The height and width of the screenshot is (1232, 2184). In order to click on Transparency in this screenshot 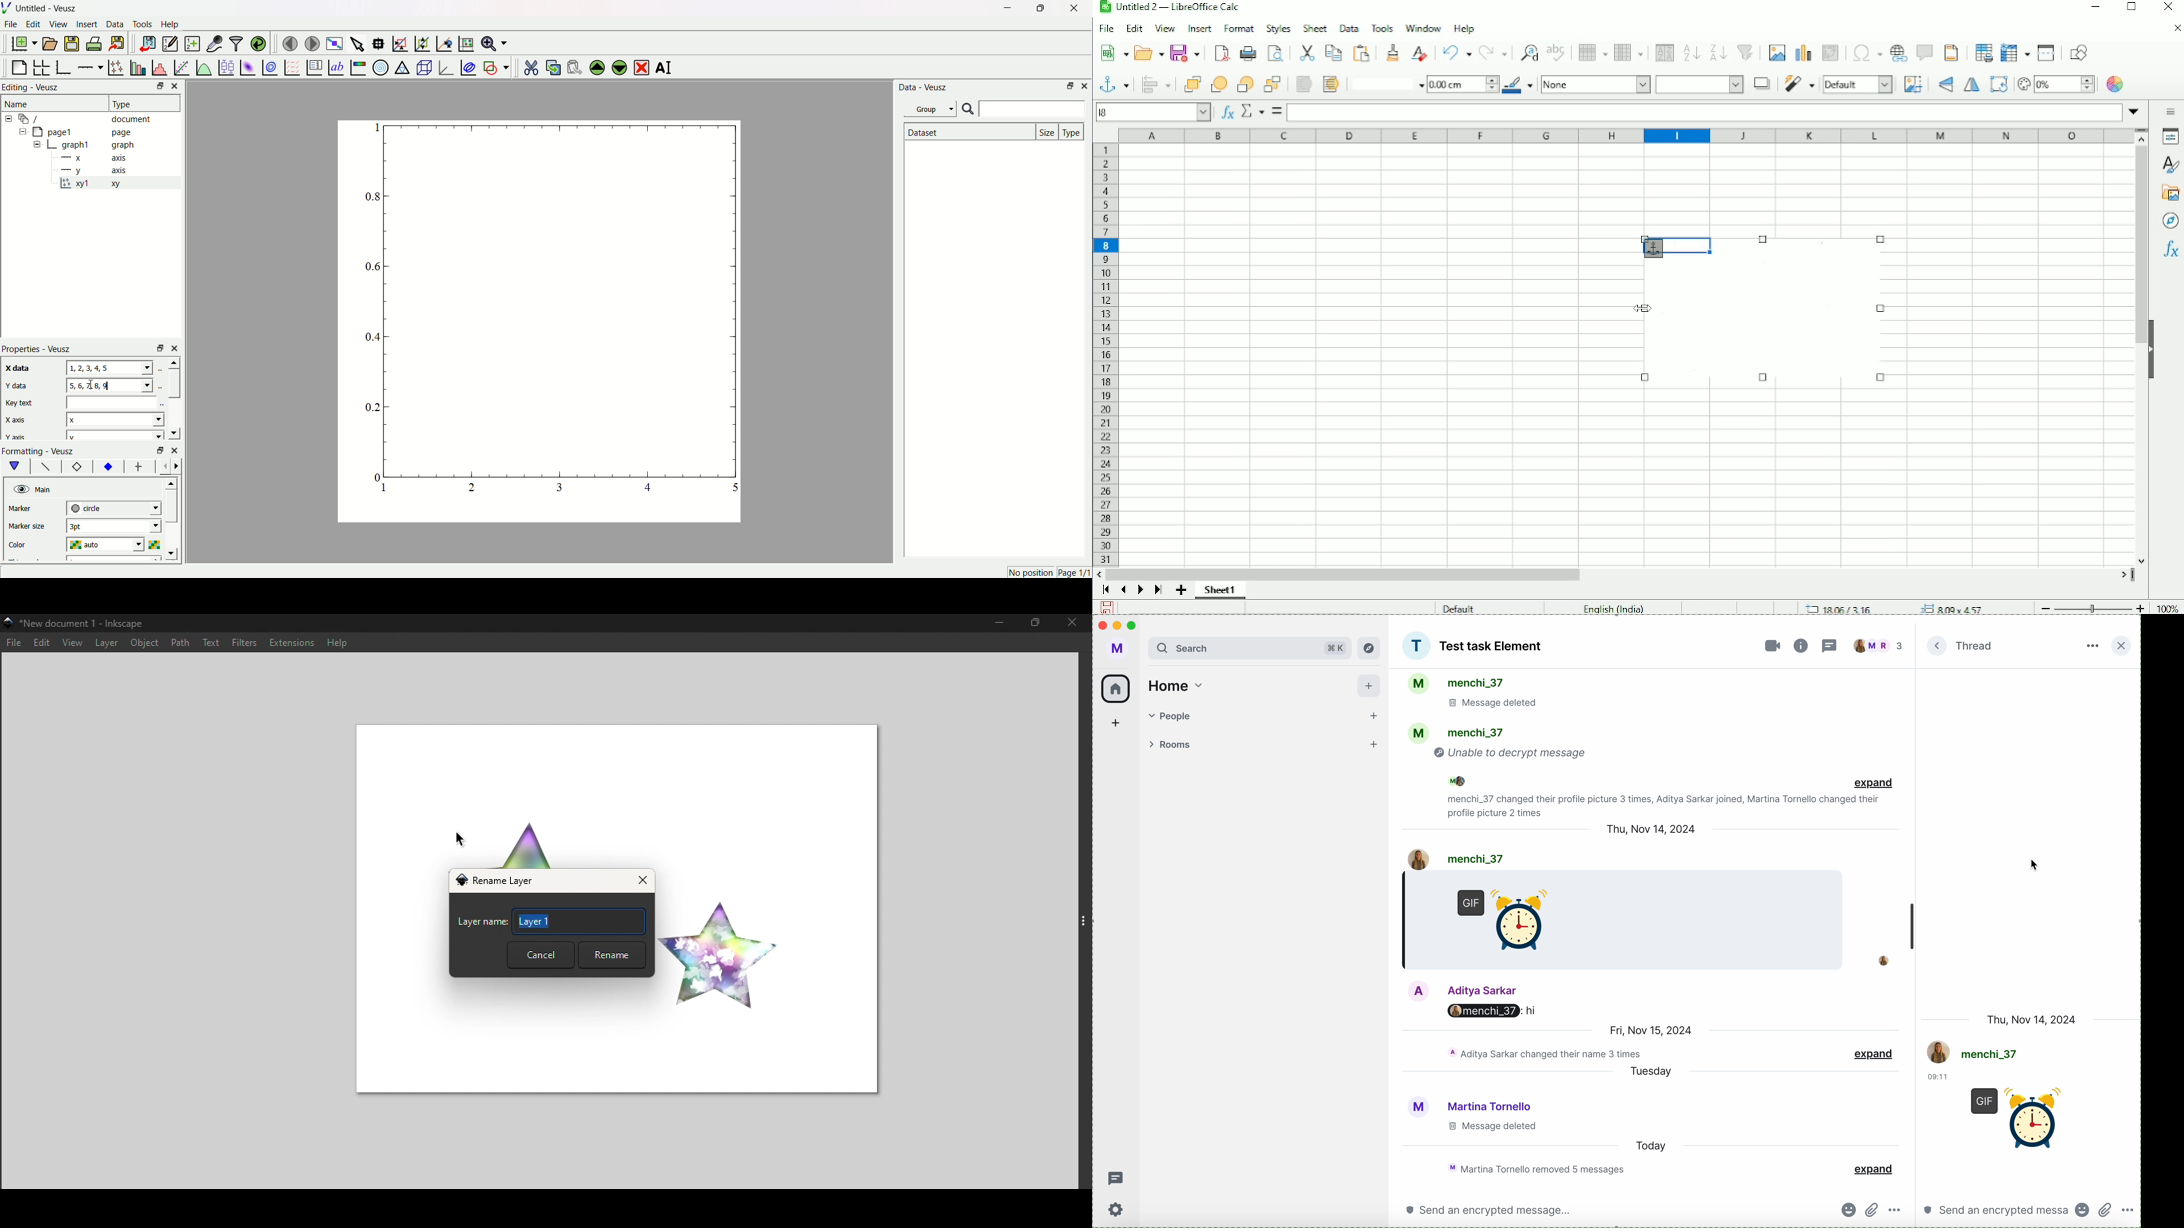, I will do `click(2055, 84)`.